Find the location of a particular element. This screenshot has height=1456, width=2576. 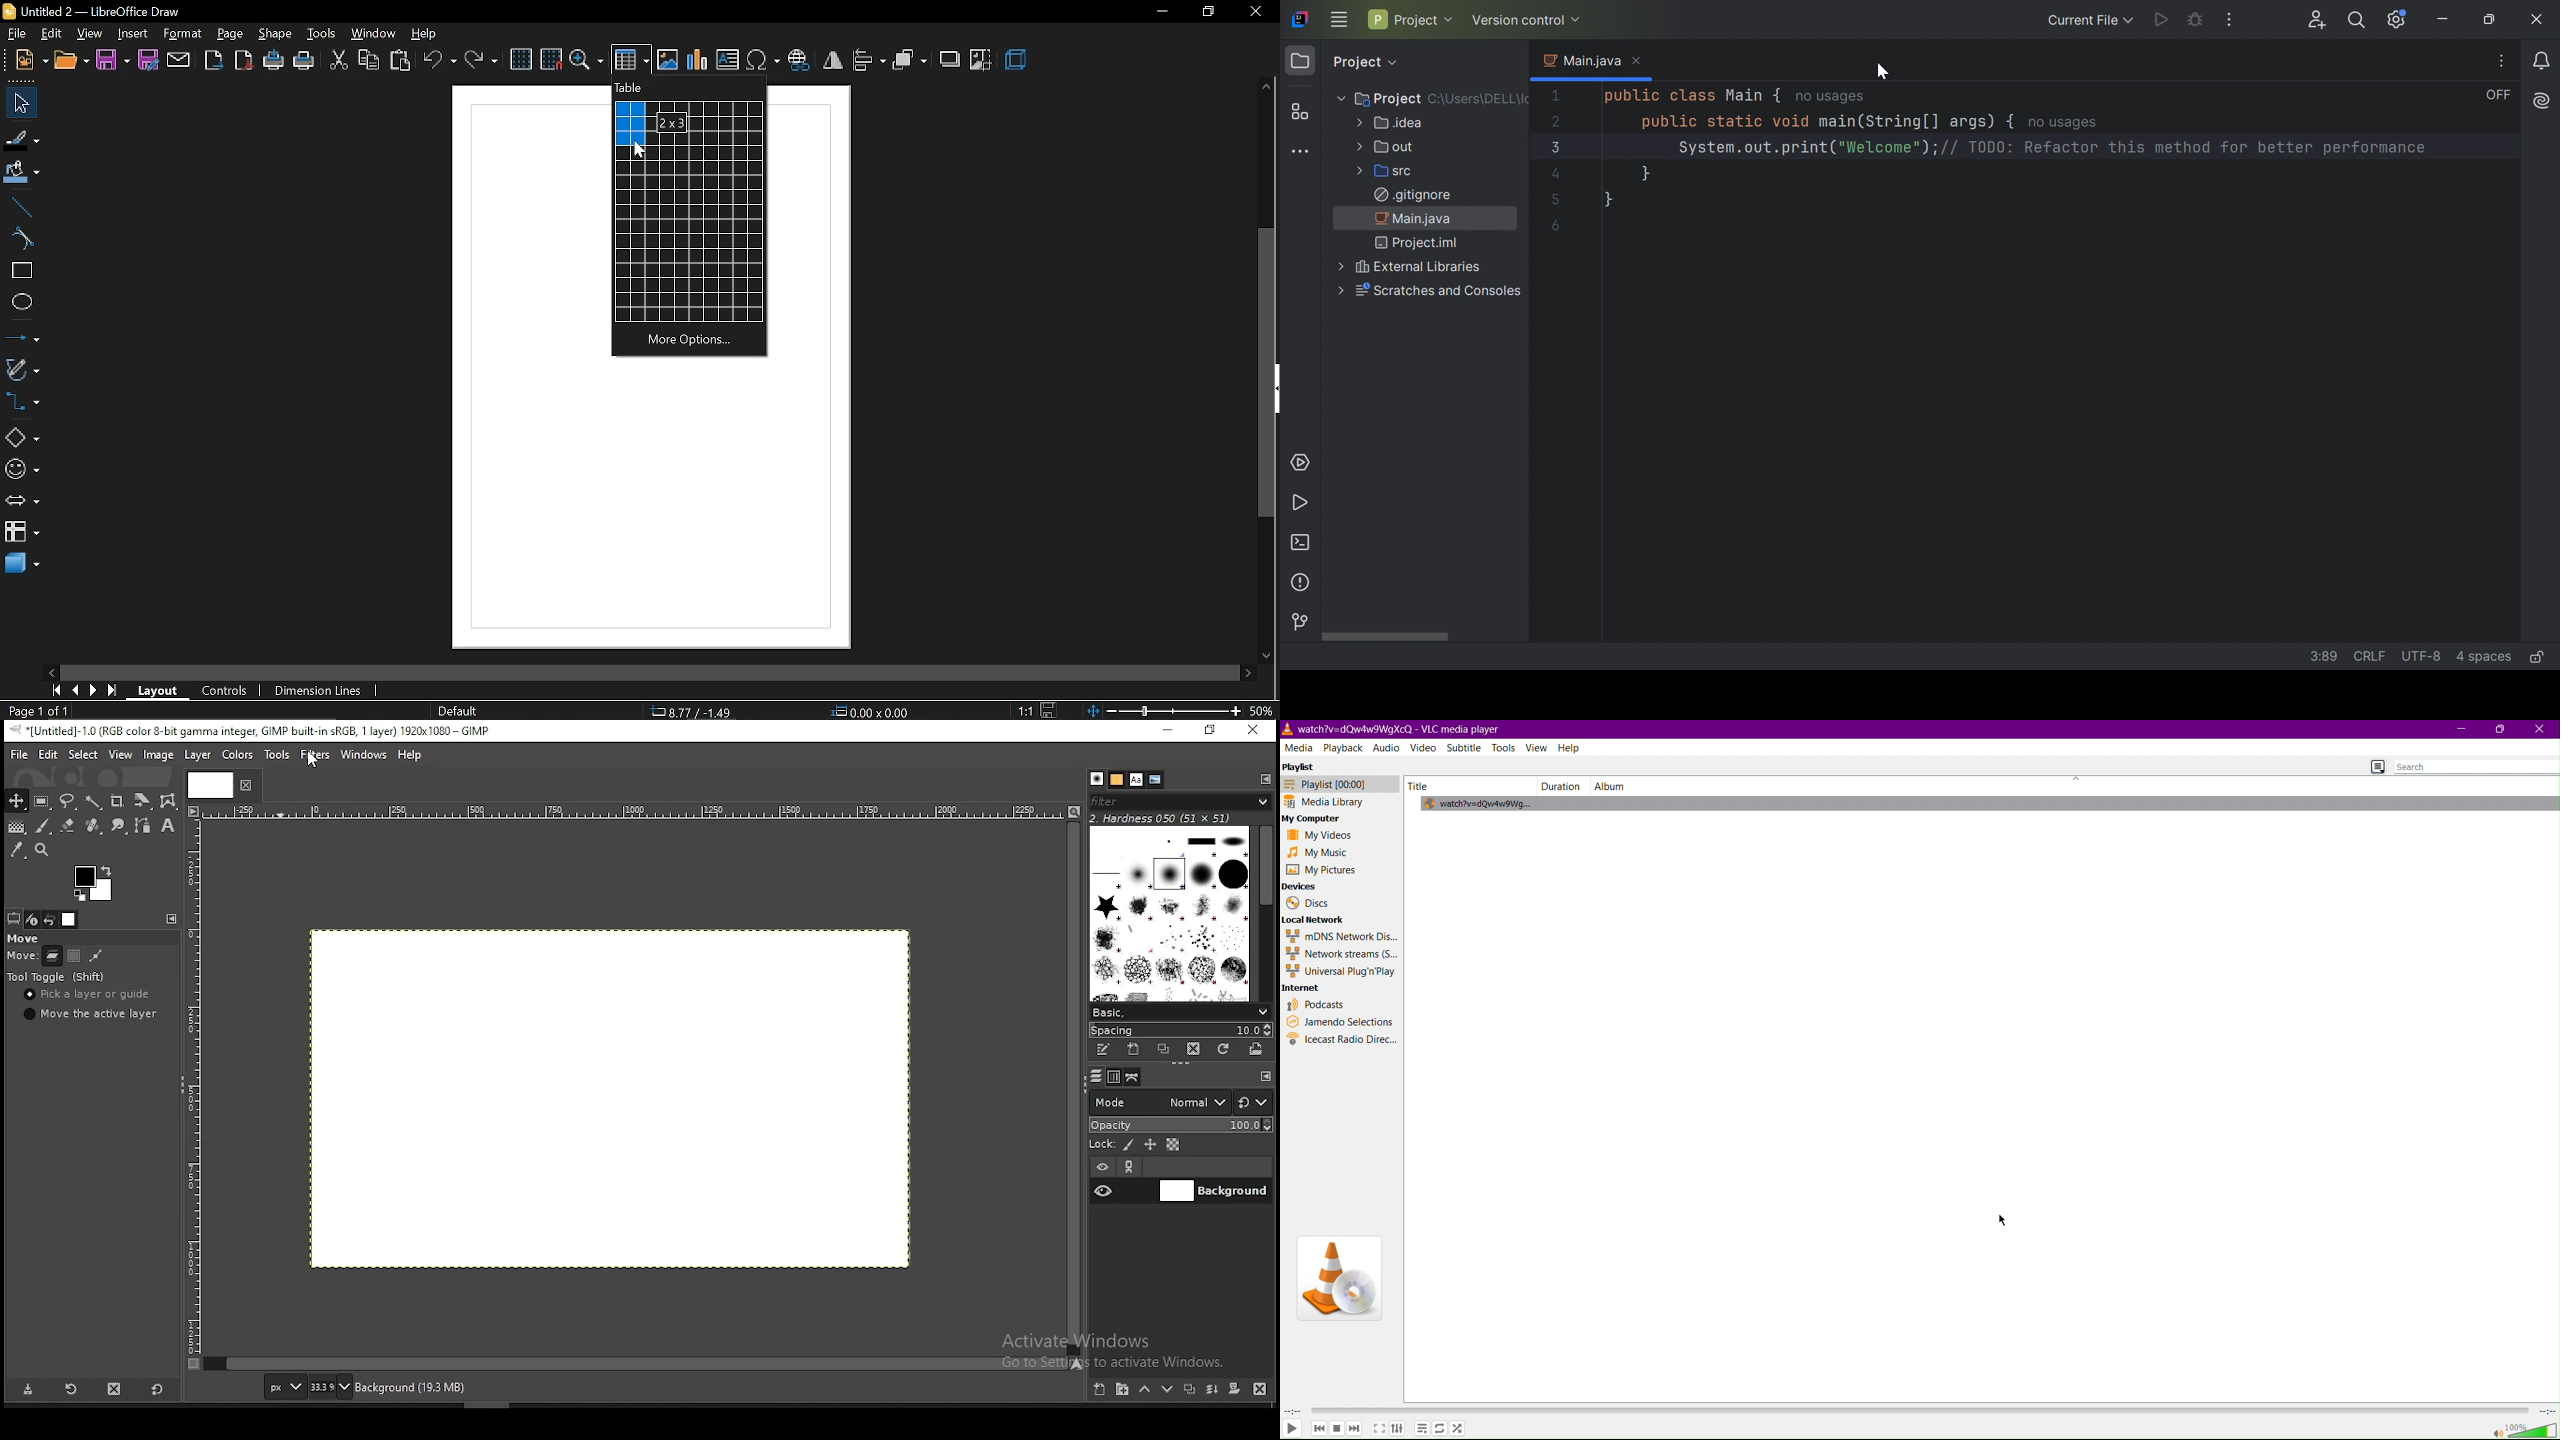

new layer group is located at coordinates (1126, 1389).